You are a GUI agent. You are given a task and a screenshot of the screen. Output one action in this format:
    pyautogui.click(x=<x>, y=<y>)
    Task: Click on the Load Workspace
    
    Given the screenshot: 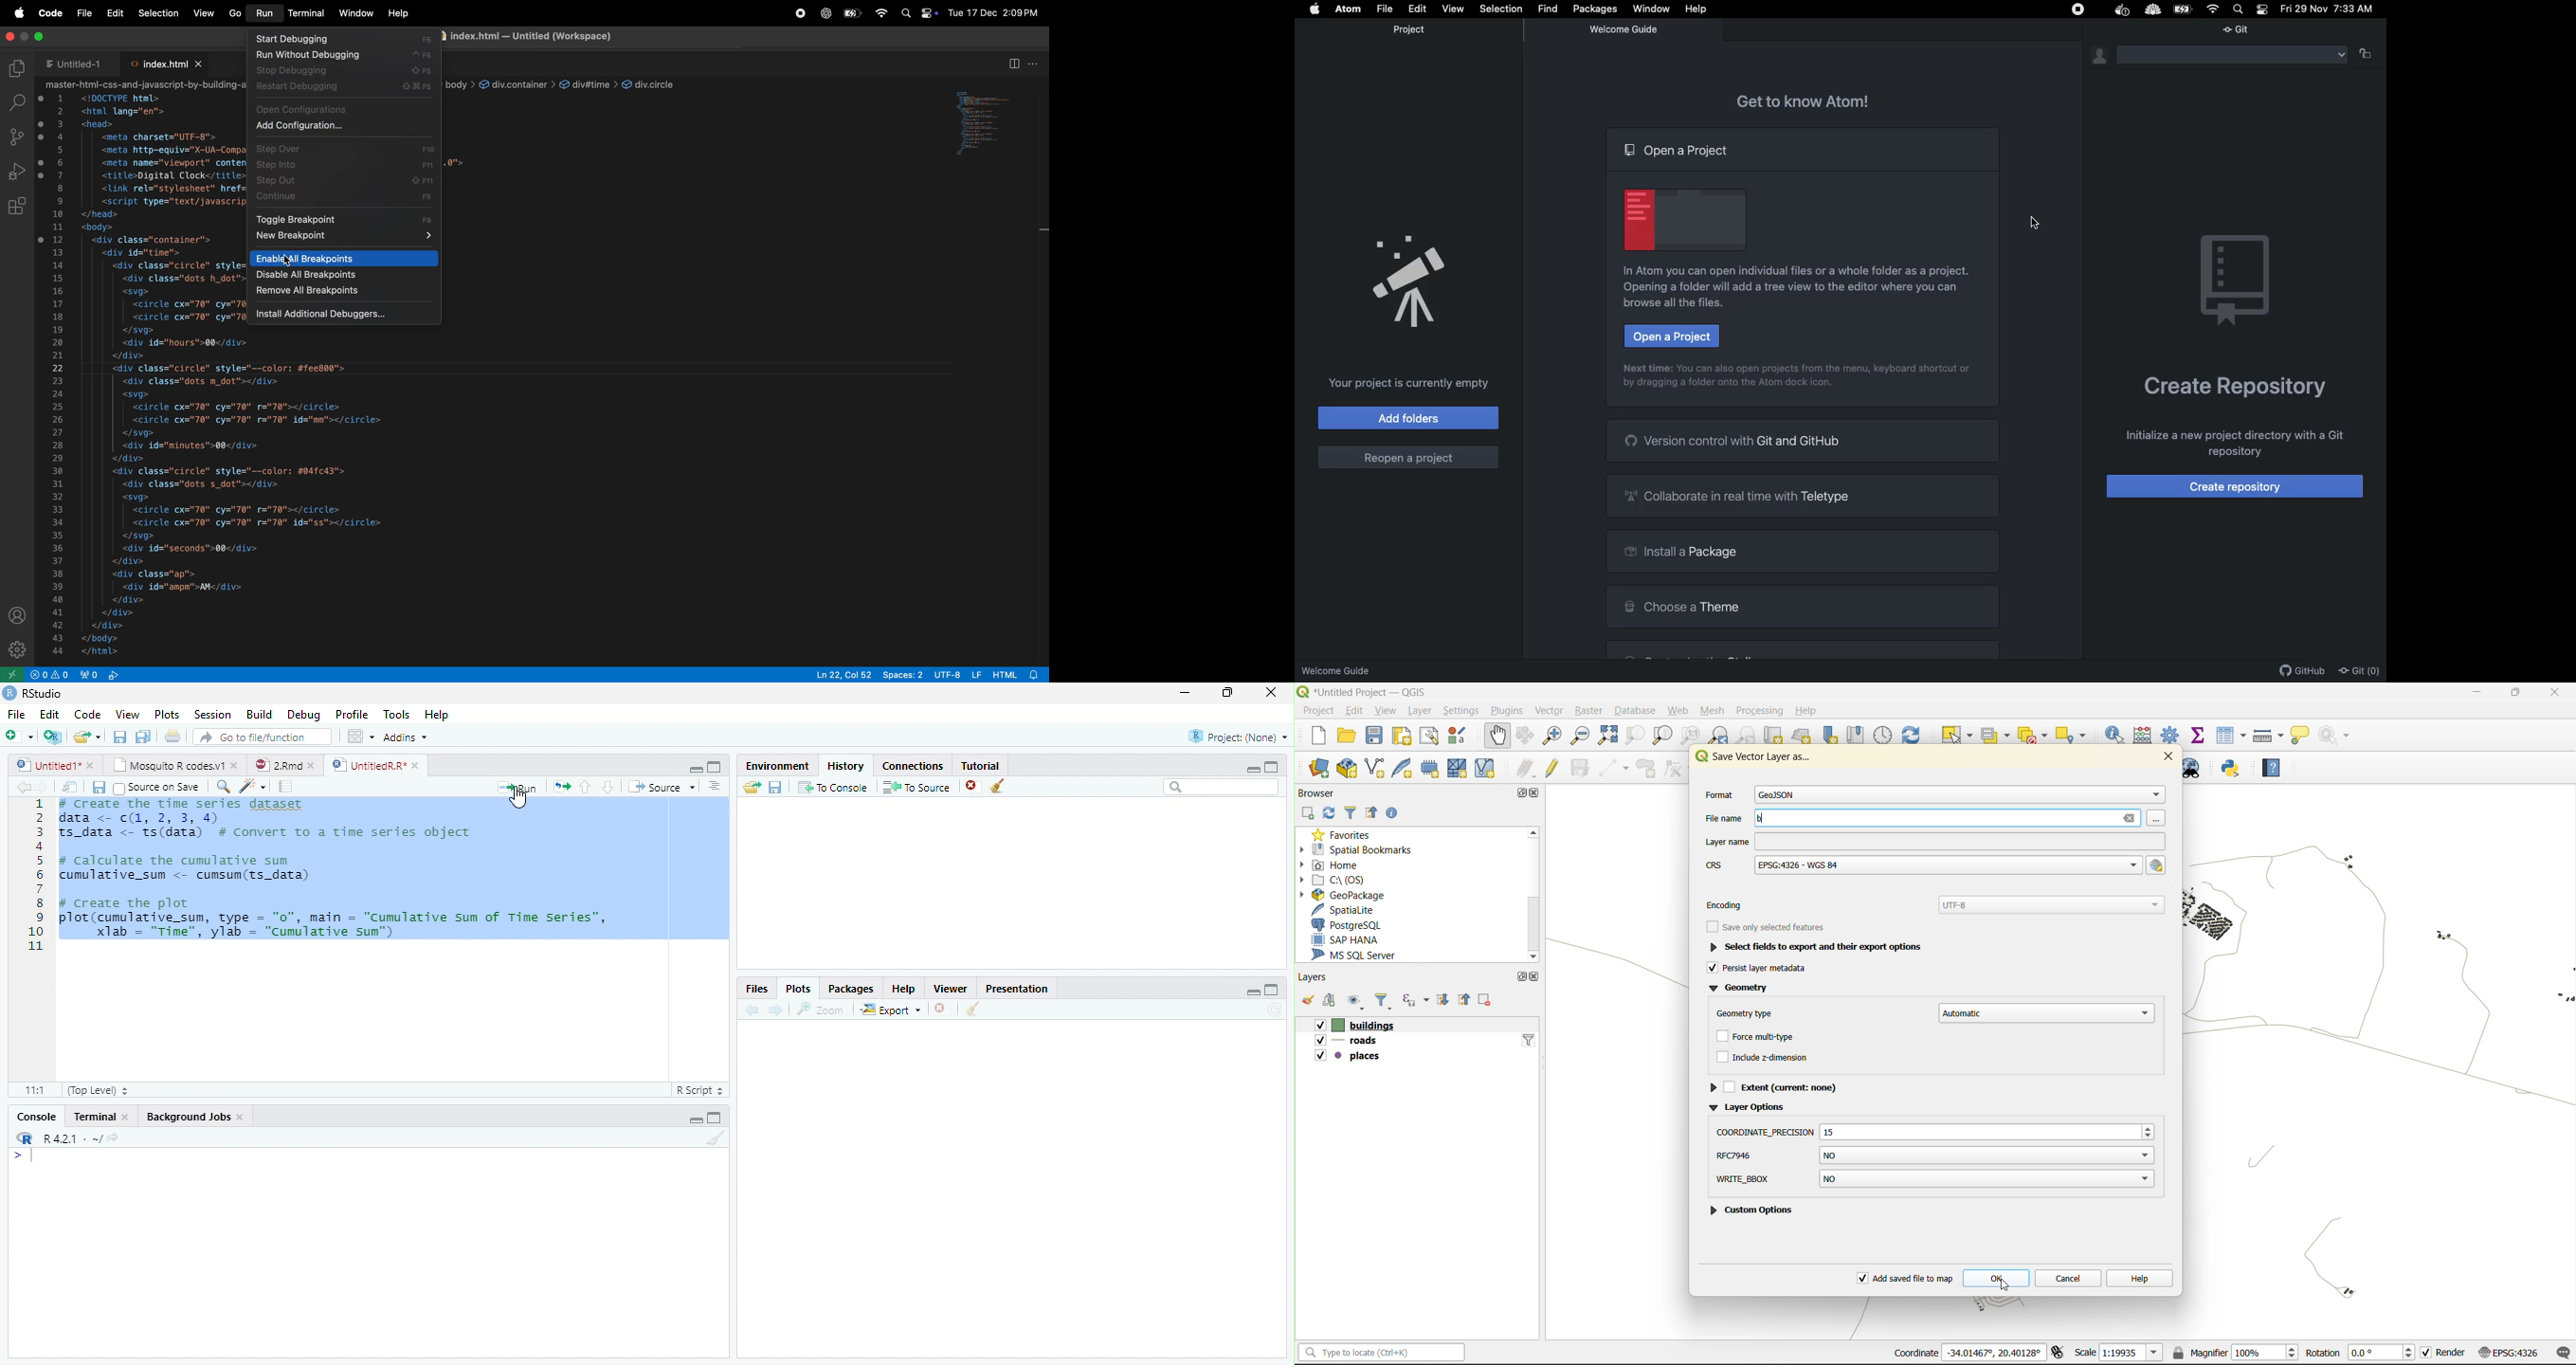 What is the action you would take?
    pyautogui.click(x=754, y=791)
    